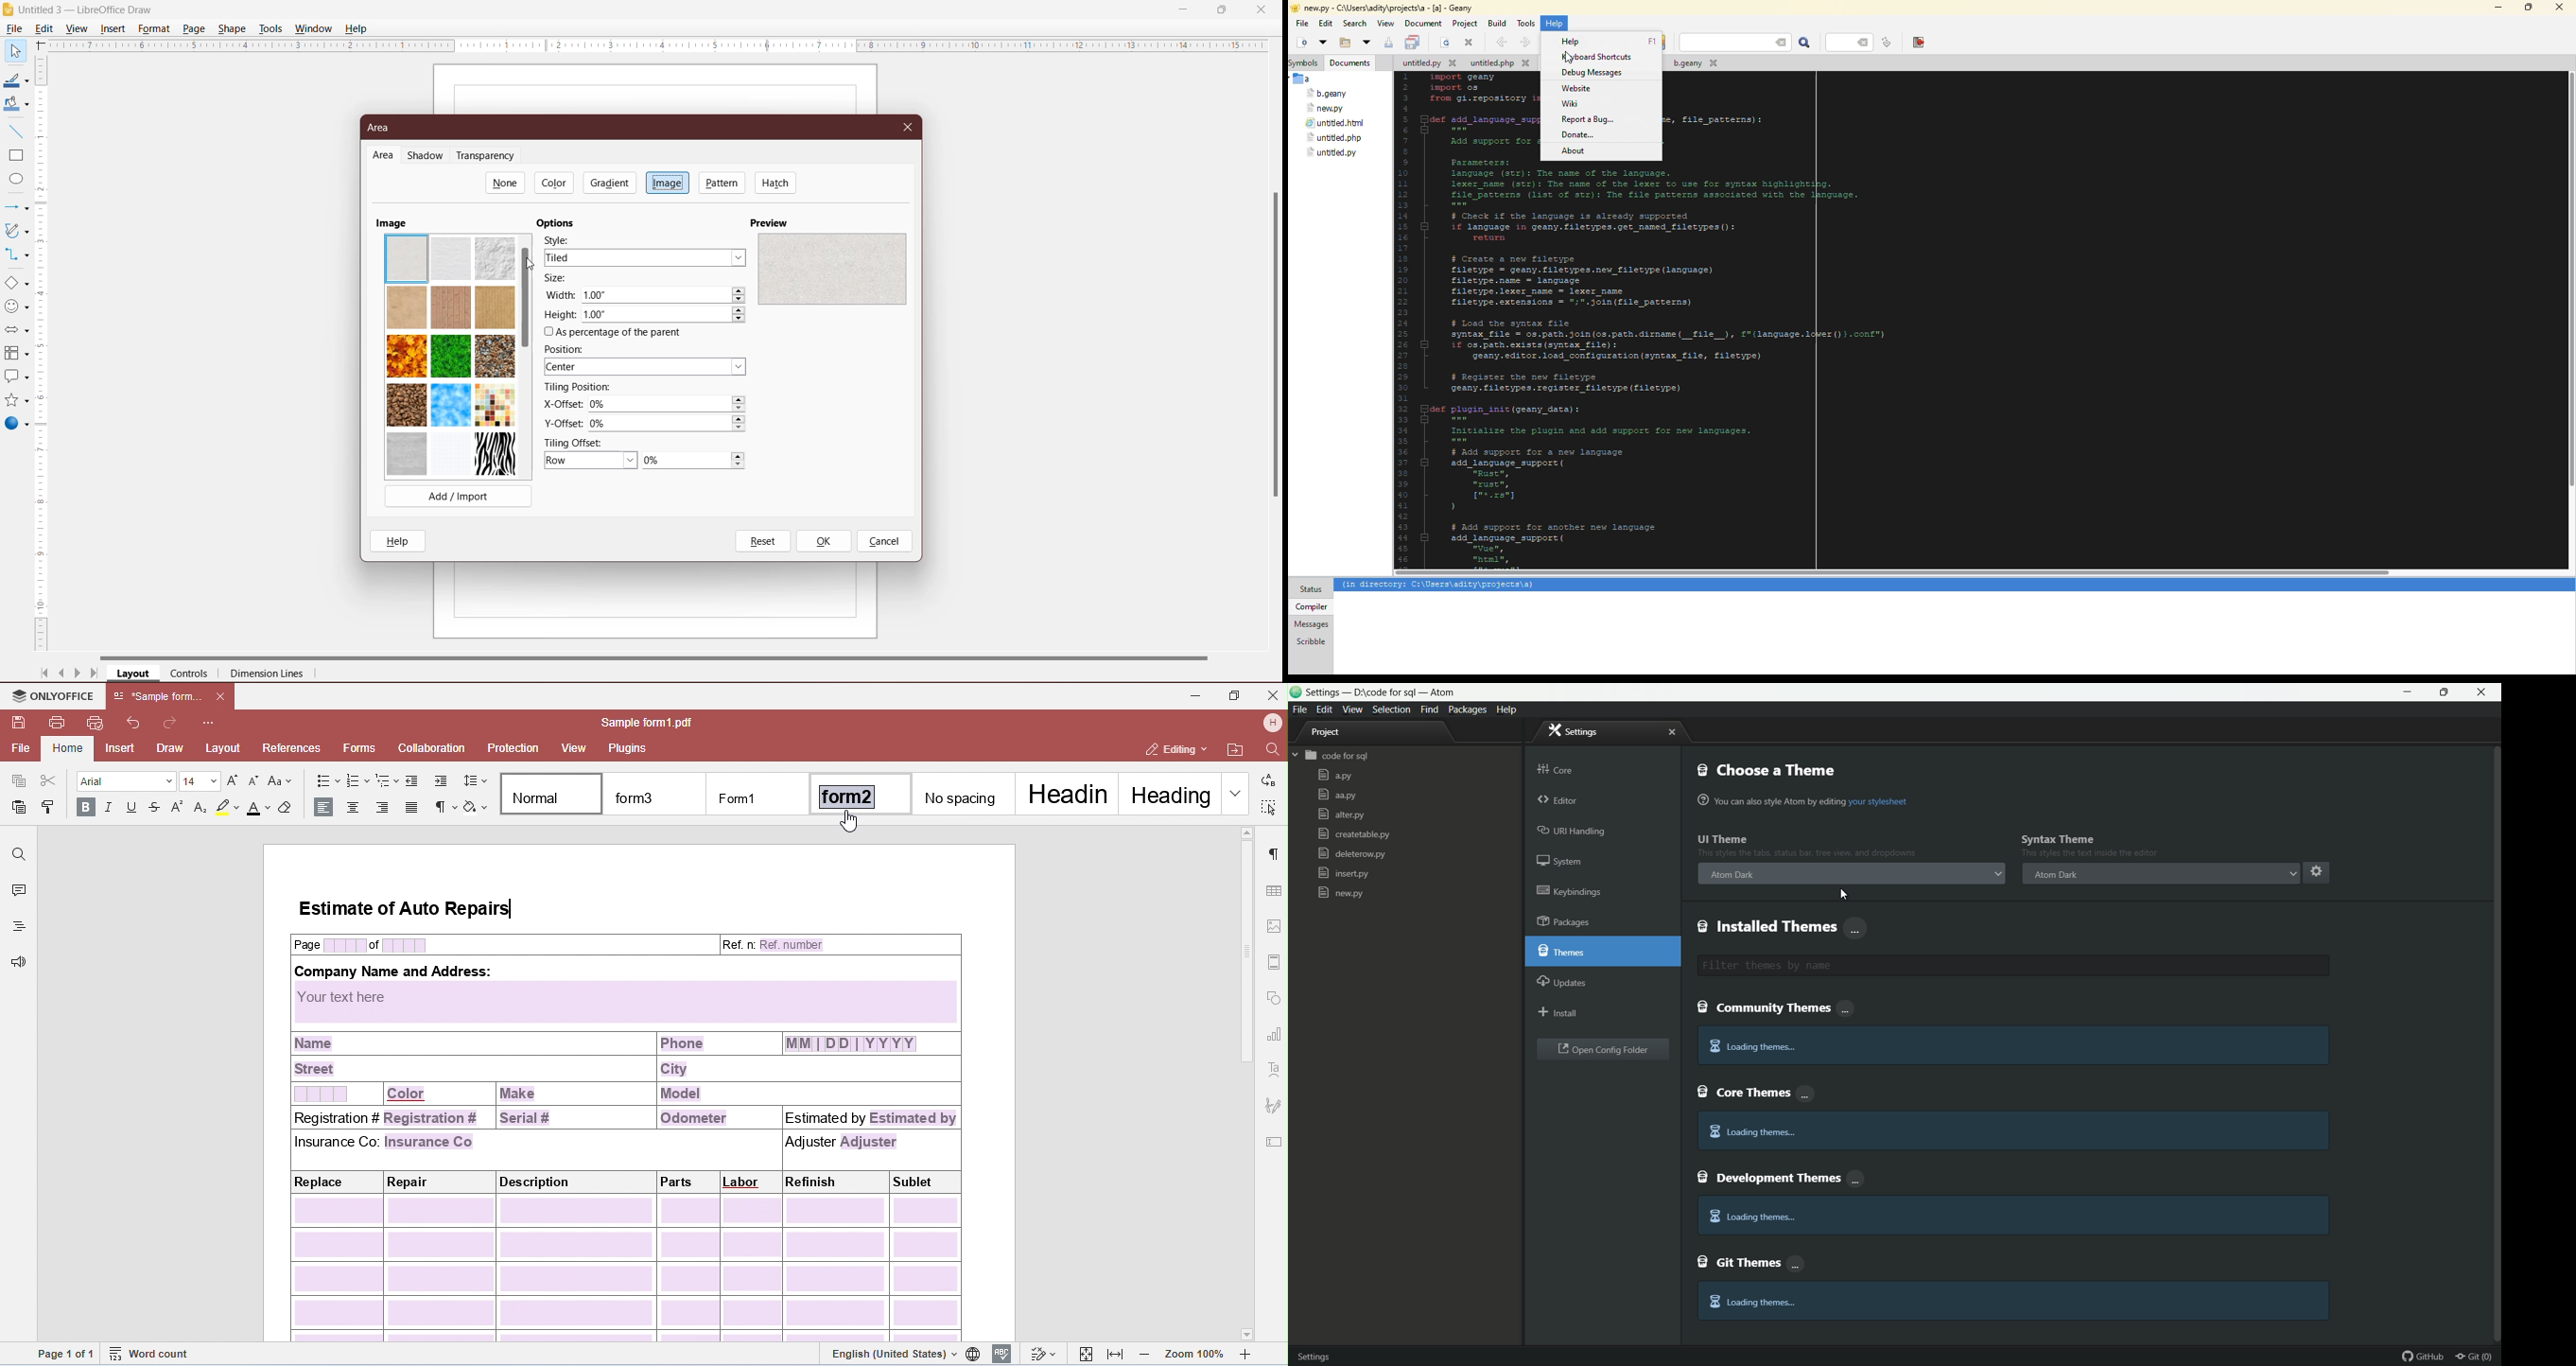 Image resolution: width=2576 pixels, height=1372 pixels. I want to click on Diagram Title - Application Name, so click(90, 9).